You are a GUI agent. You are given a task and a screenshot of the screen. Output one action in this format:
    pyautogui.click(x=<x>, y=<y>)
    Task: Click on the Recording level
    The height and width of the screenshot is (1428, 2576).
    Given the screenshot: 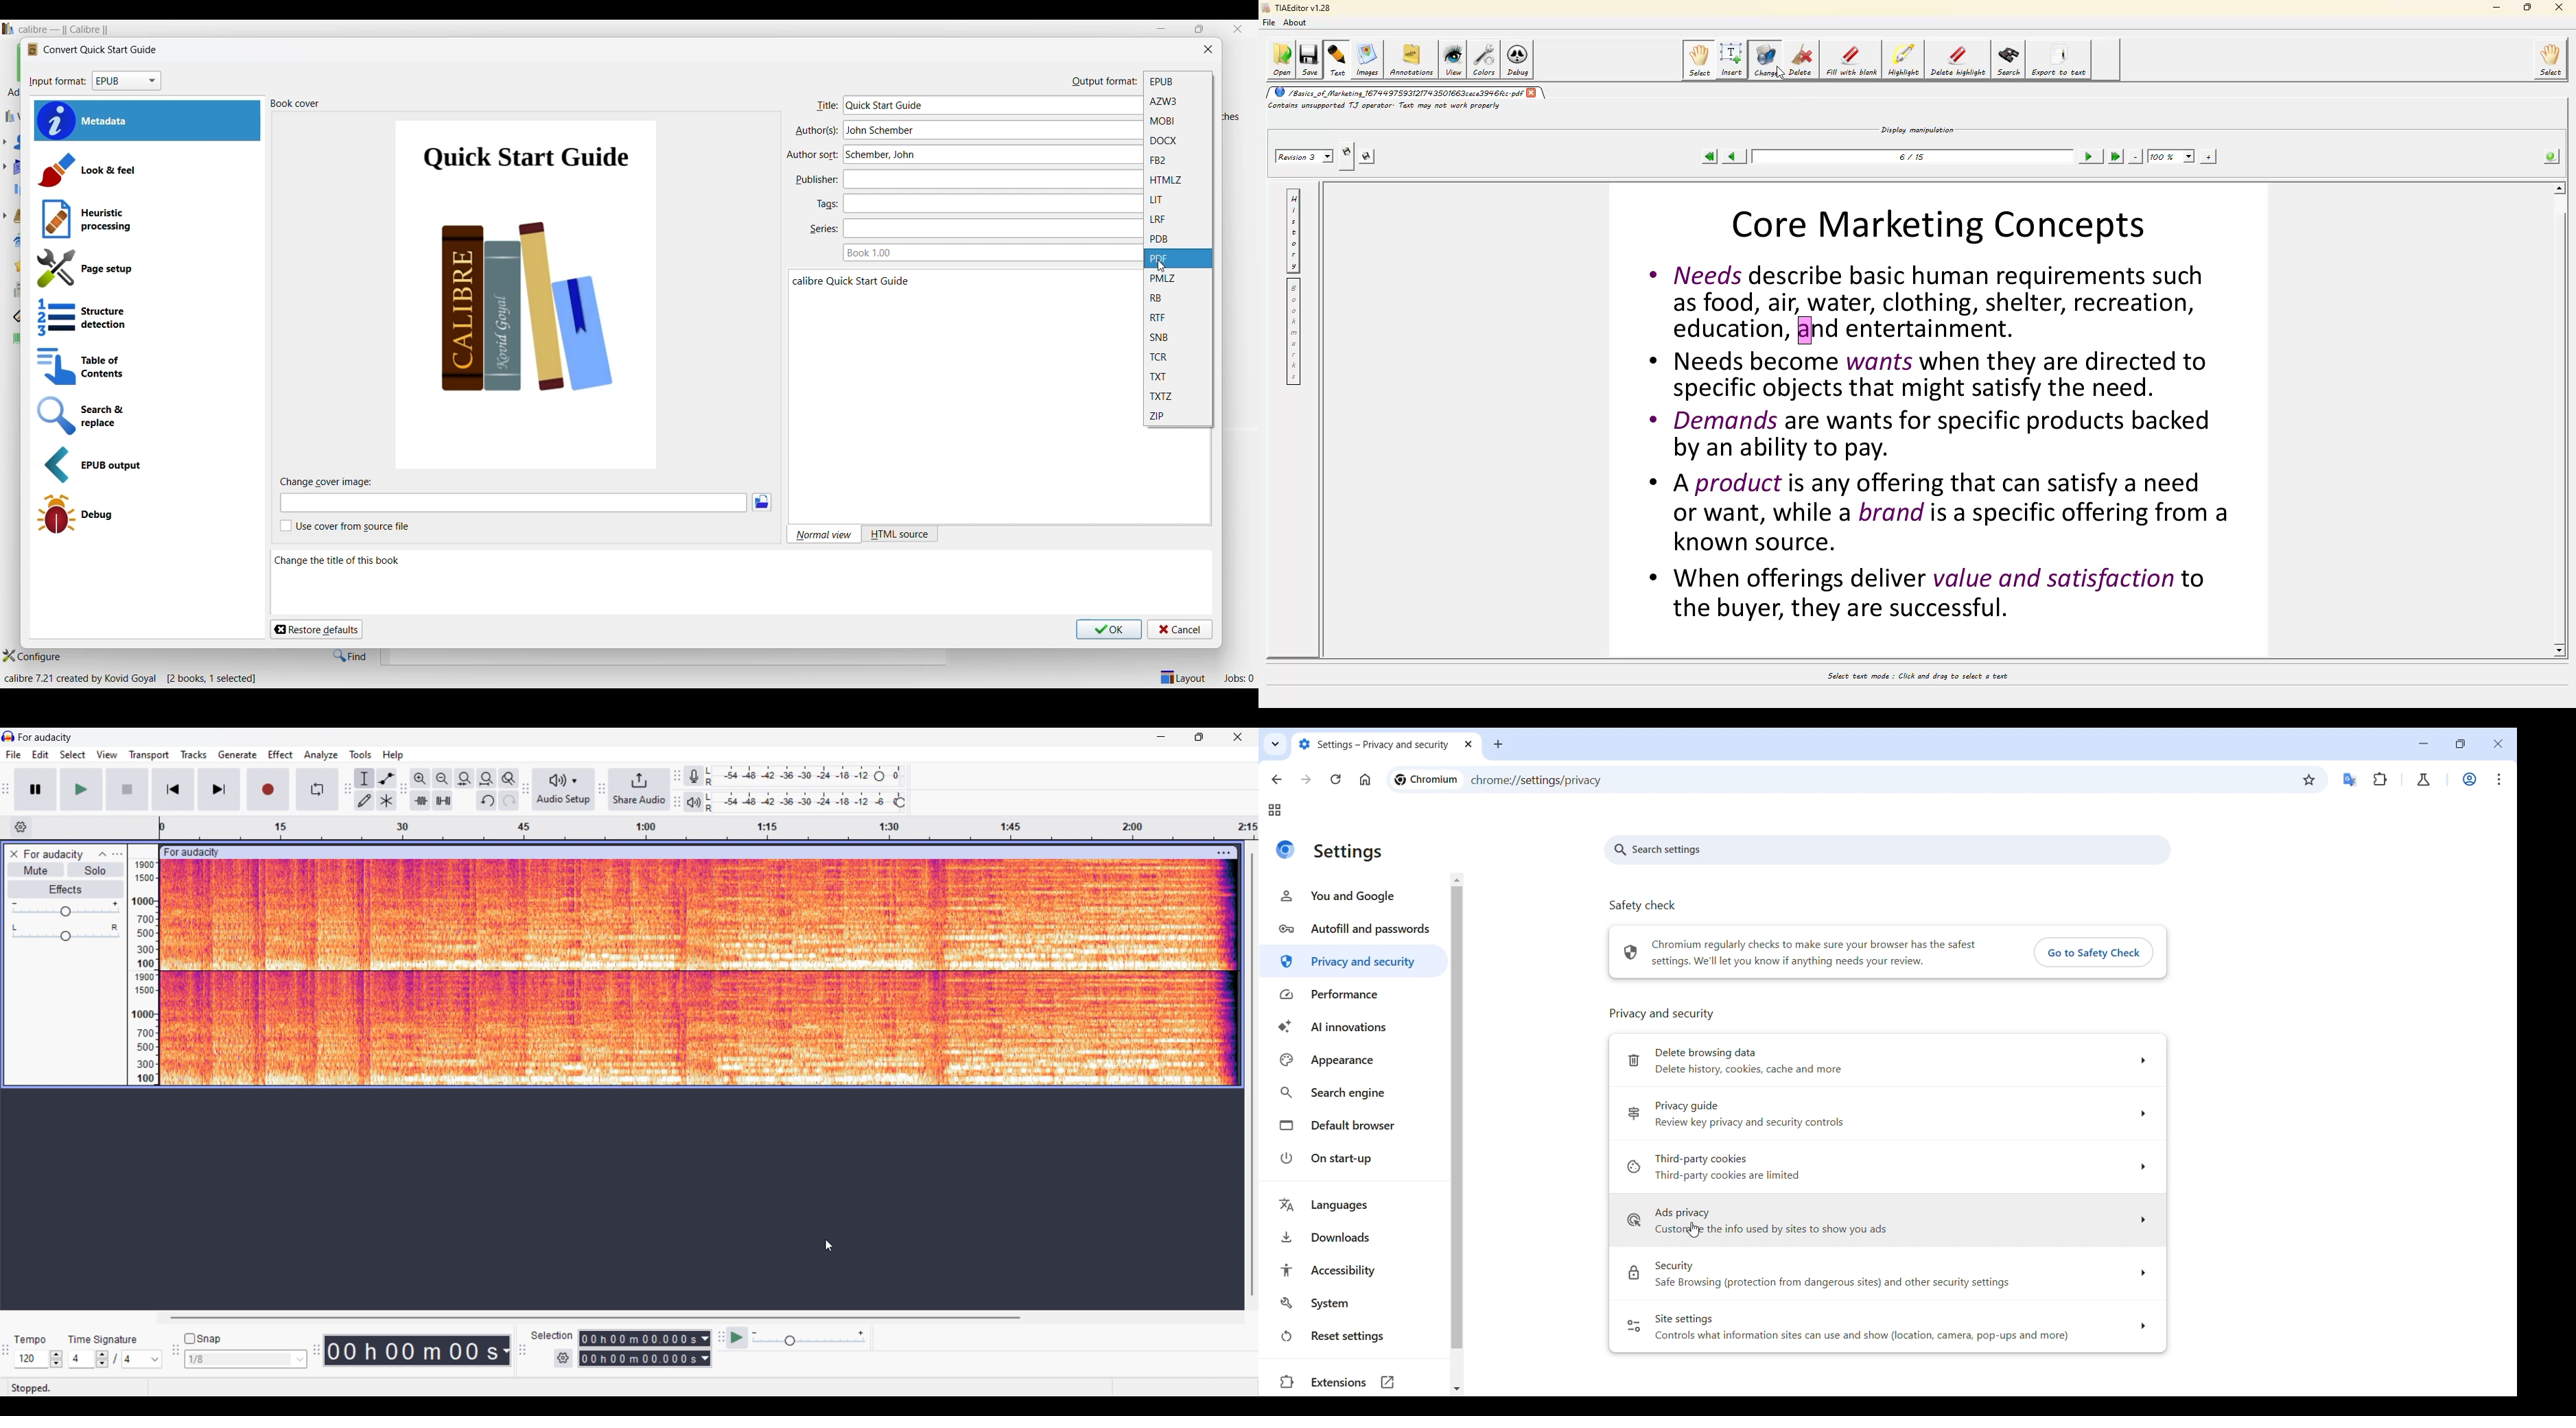 What is the action you would take?
    pyautogui.click(x=804, y=776)
    